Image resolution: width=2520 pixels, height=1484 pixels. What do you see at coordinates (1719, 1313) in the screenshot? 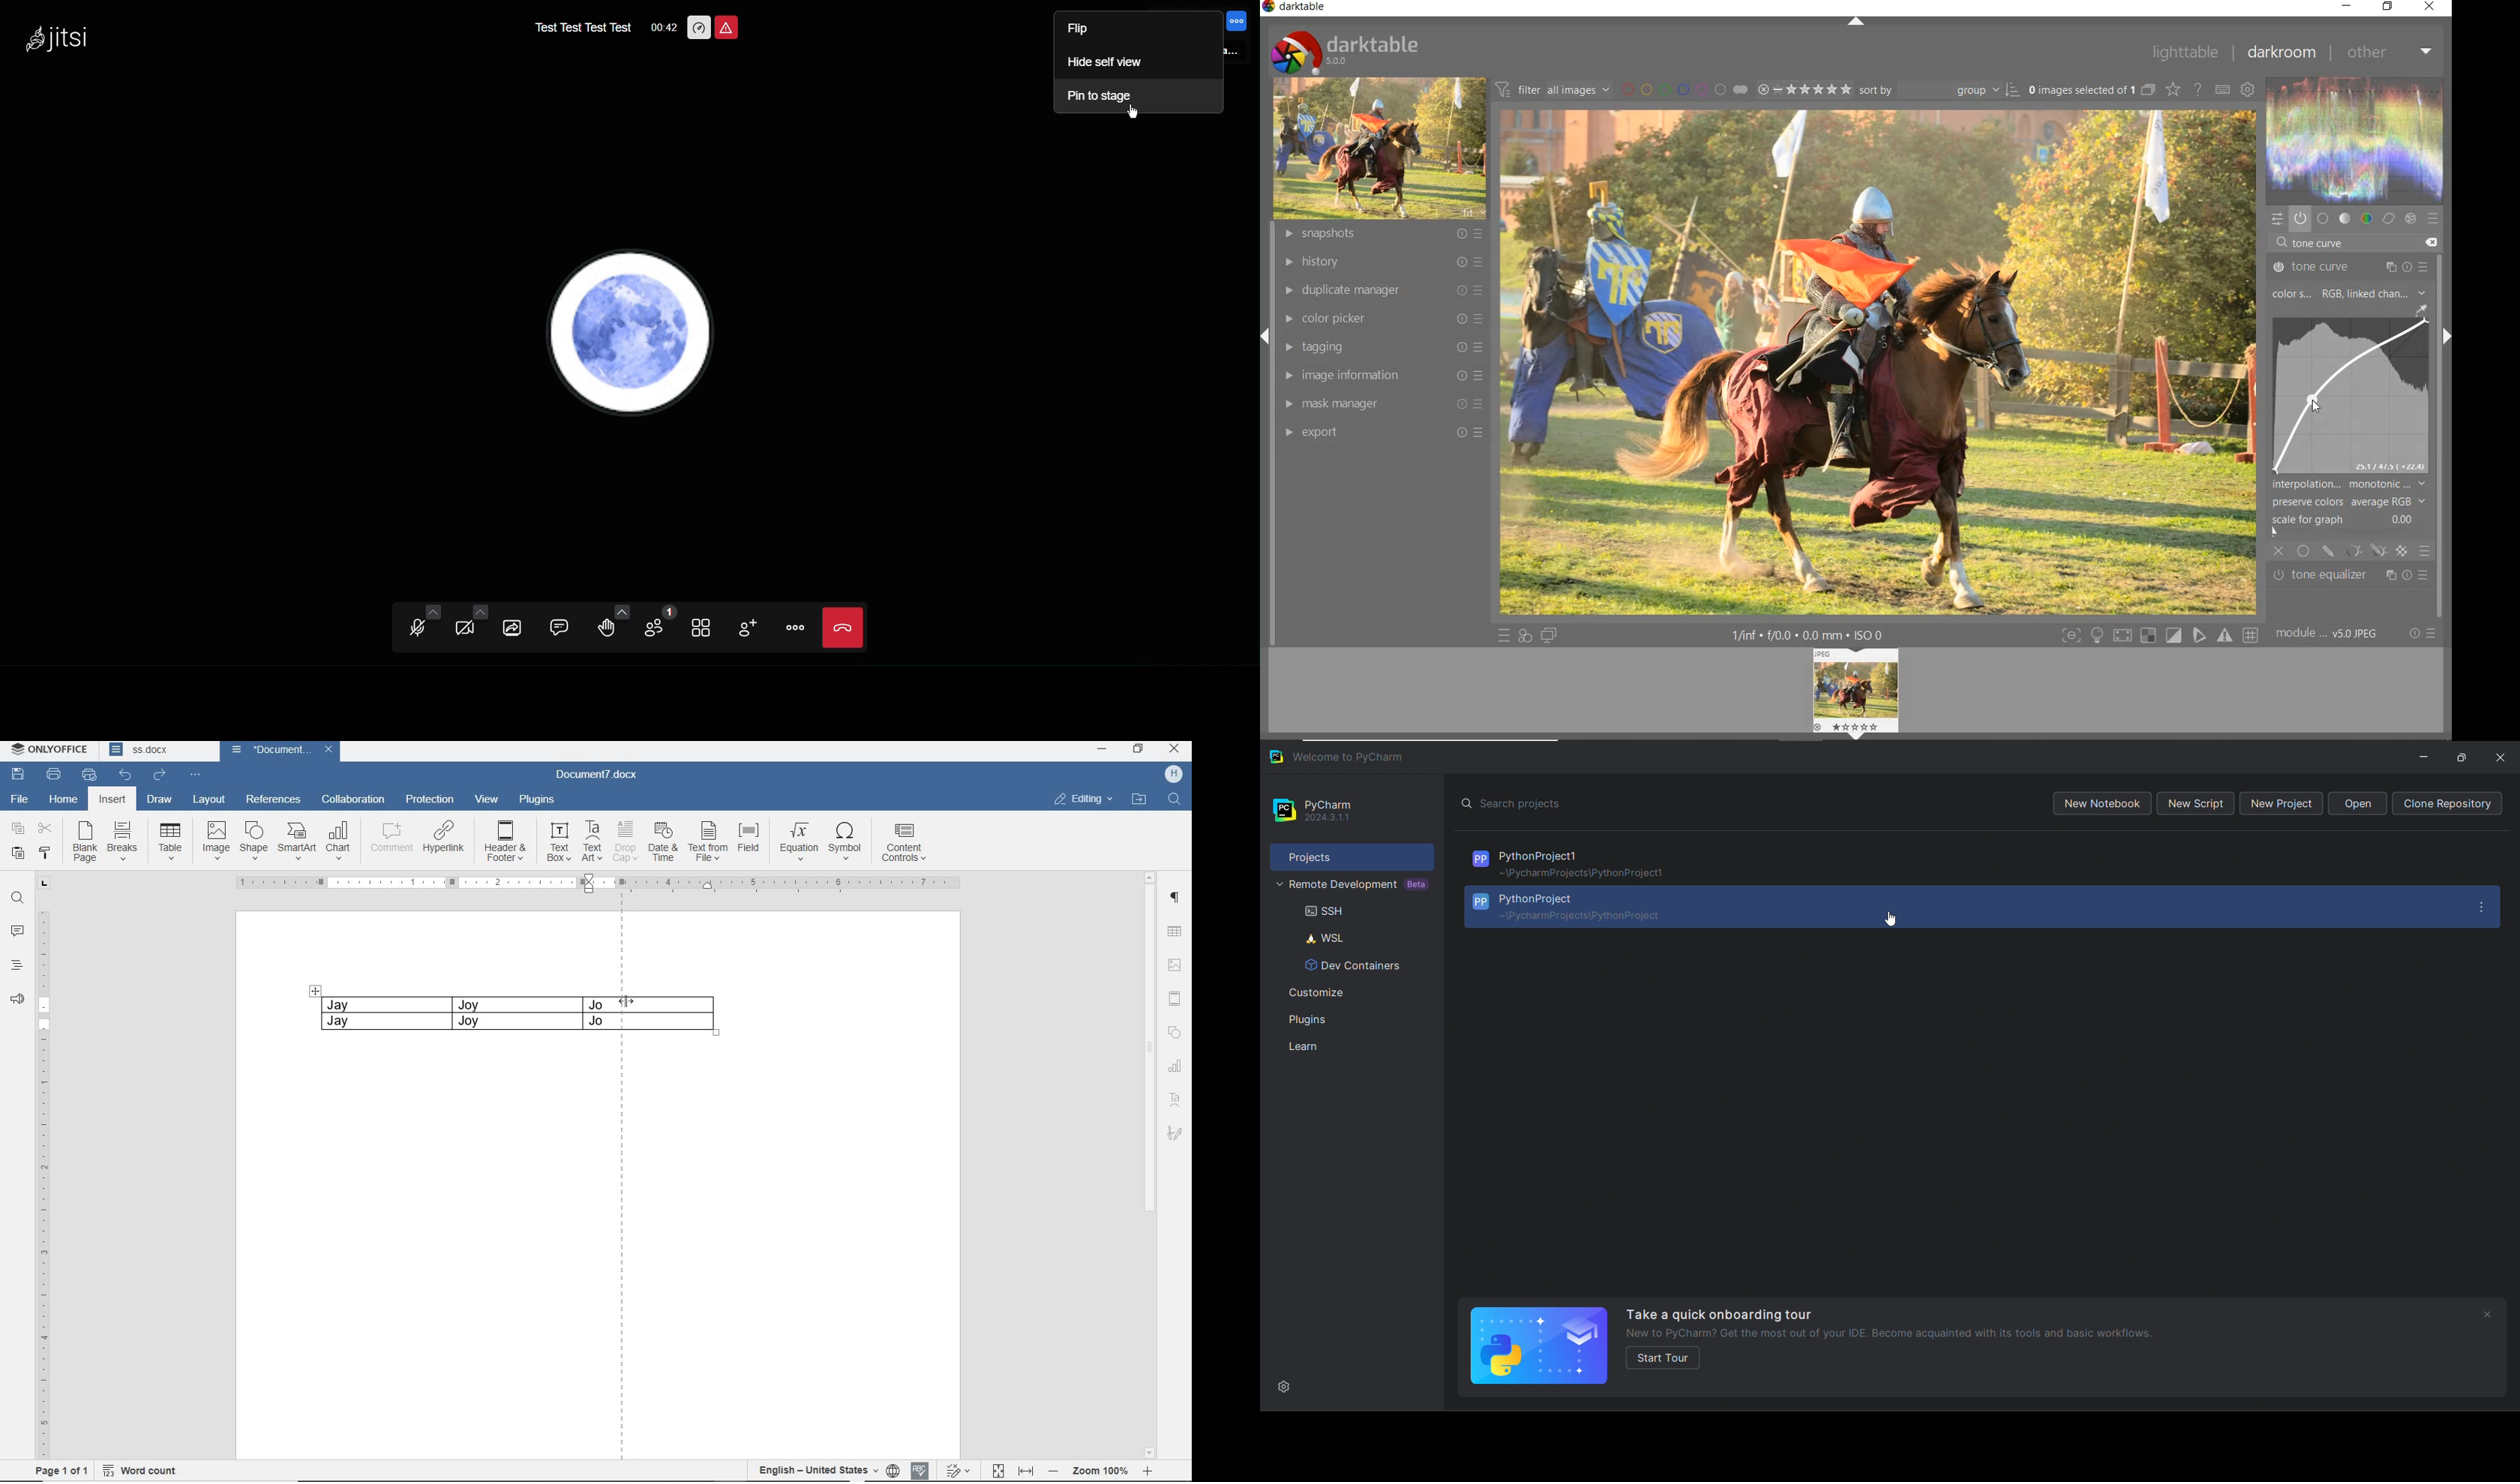
I see `Take a quick onboarding tour` at bounding box center [1719, 1313].